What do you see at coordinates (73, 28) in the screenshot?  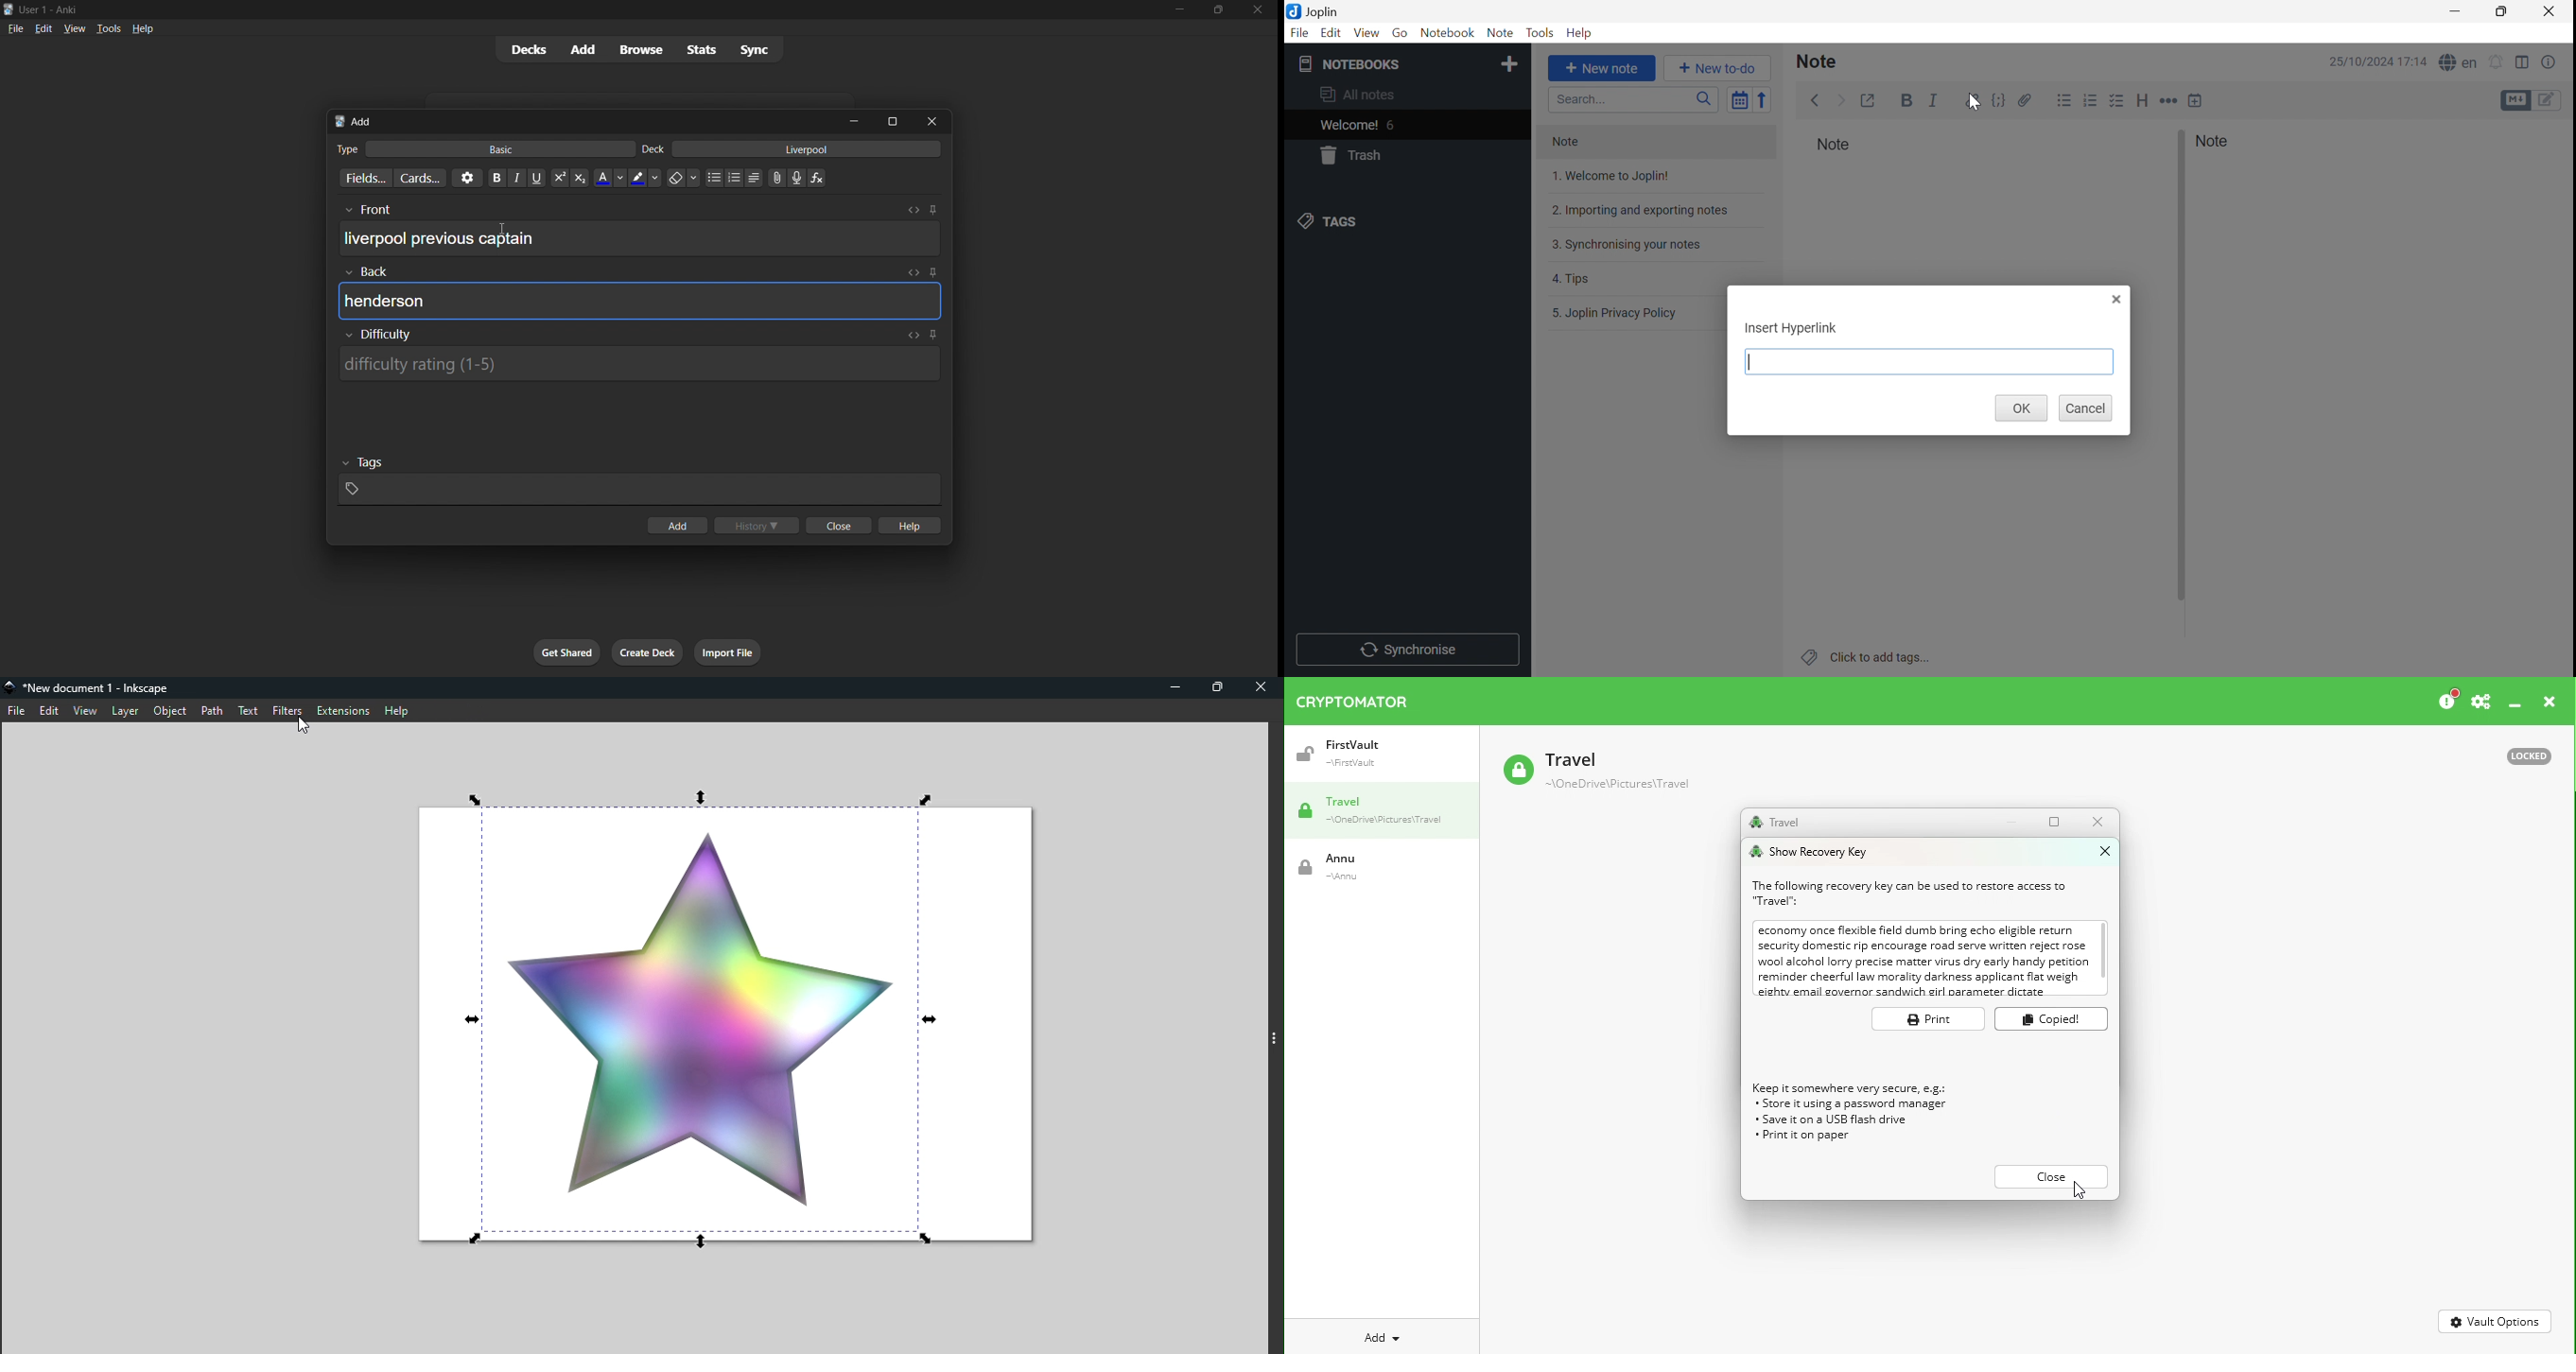 I see `view` at bounding box center [73, 28].